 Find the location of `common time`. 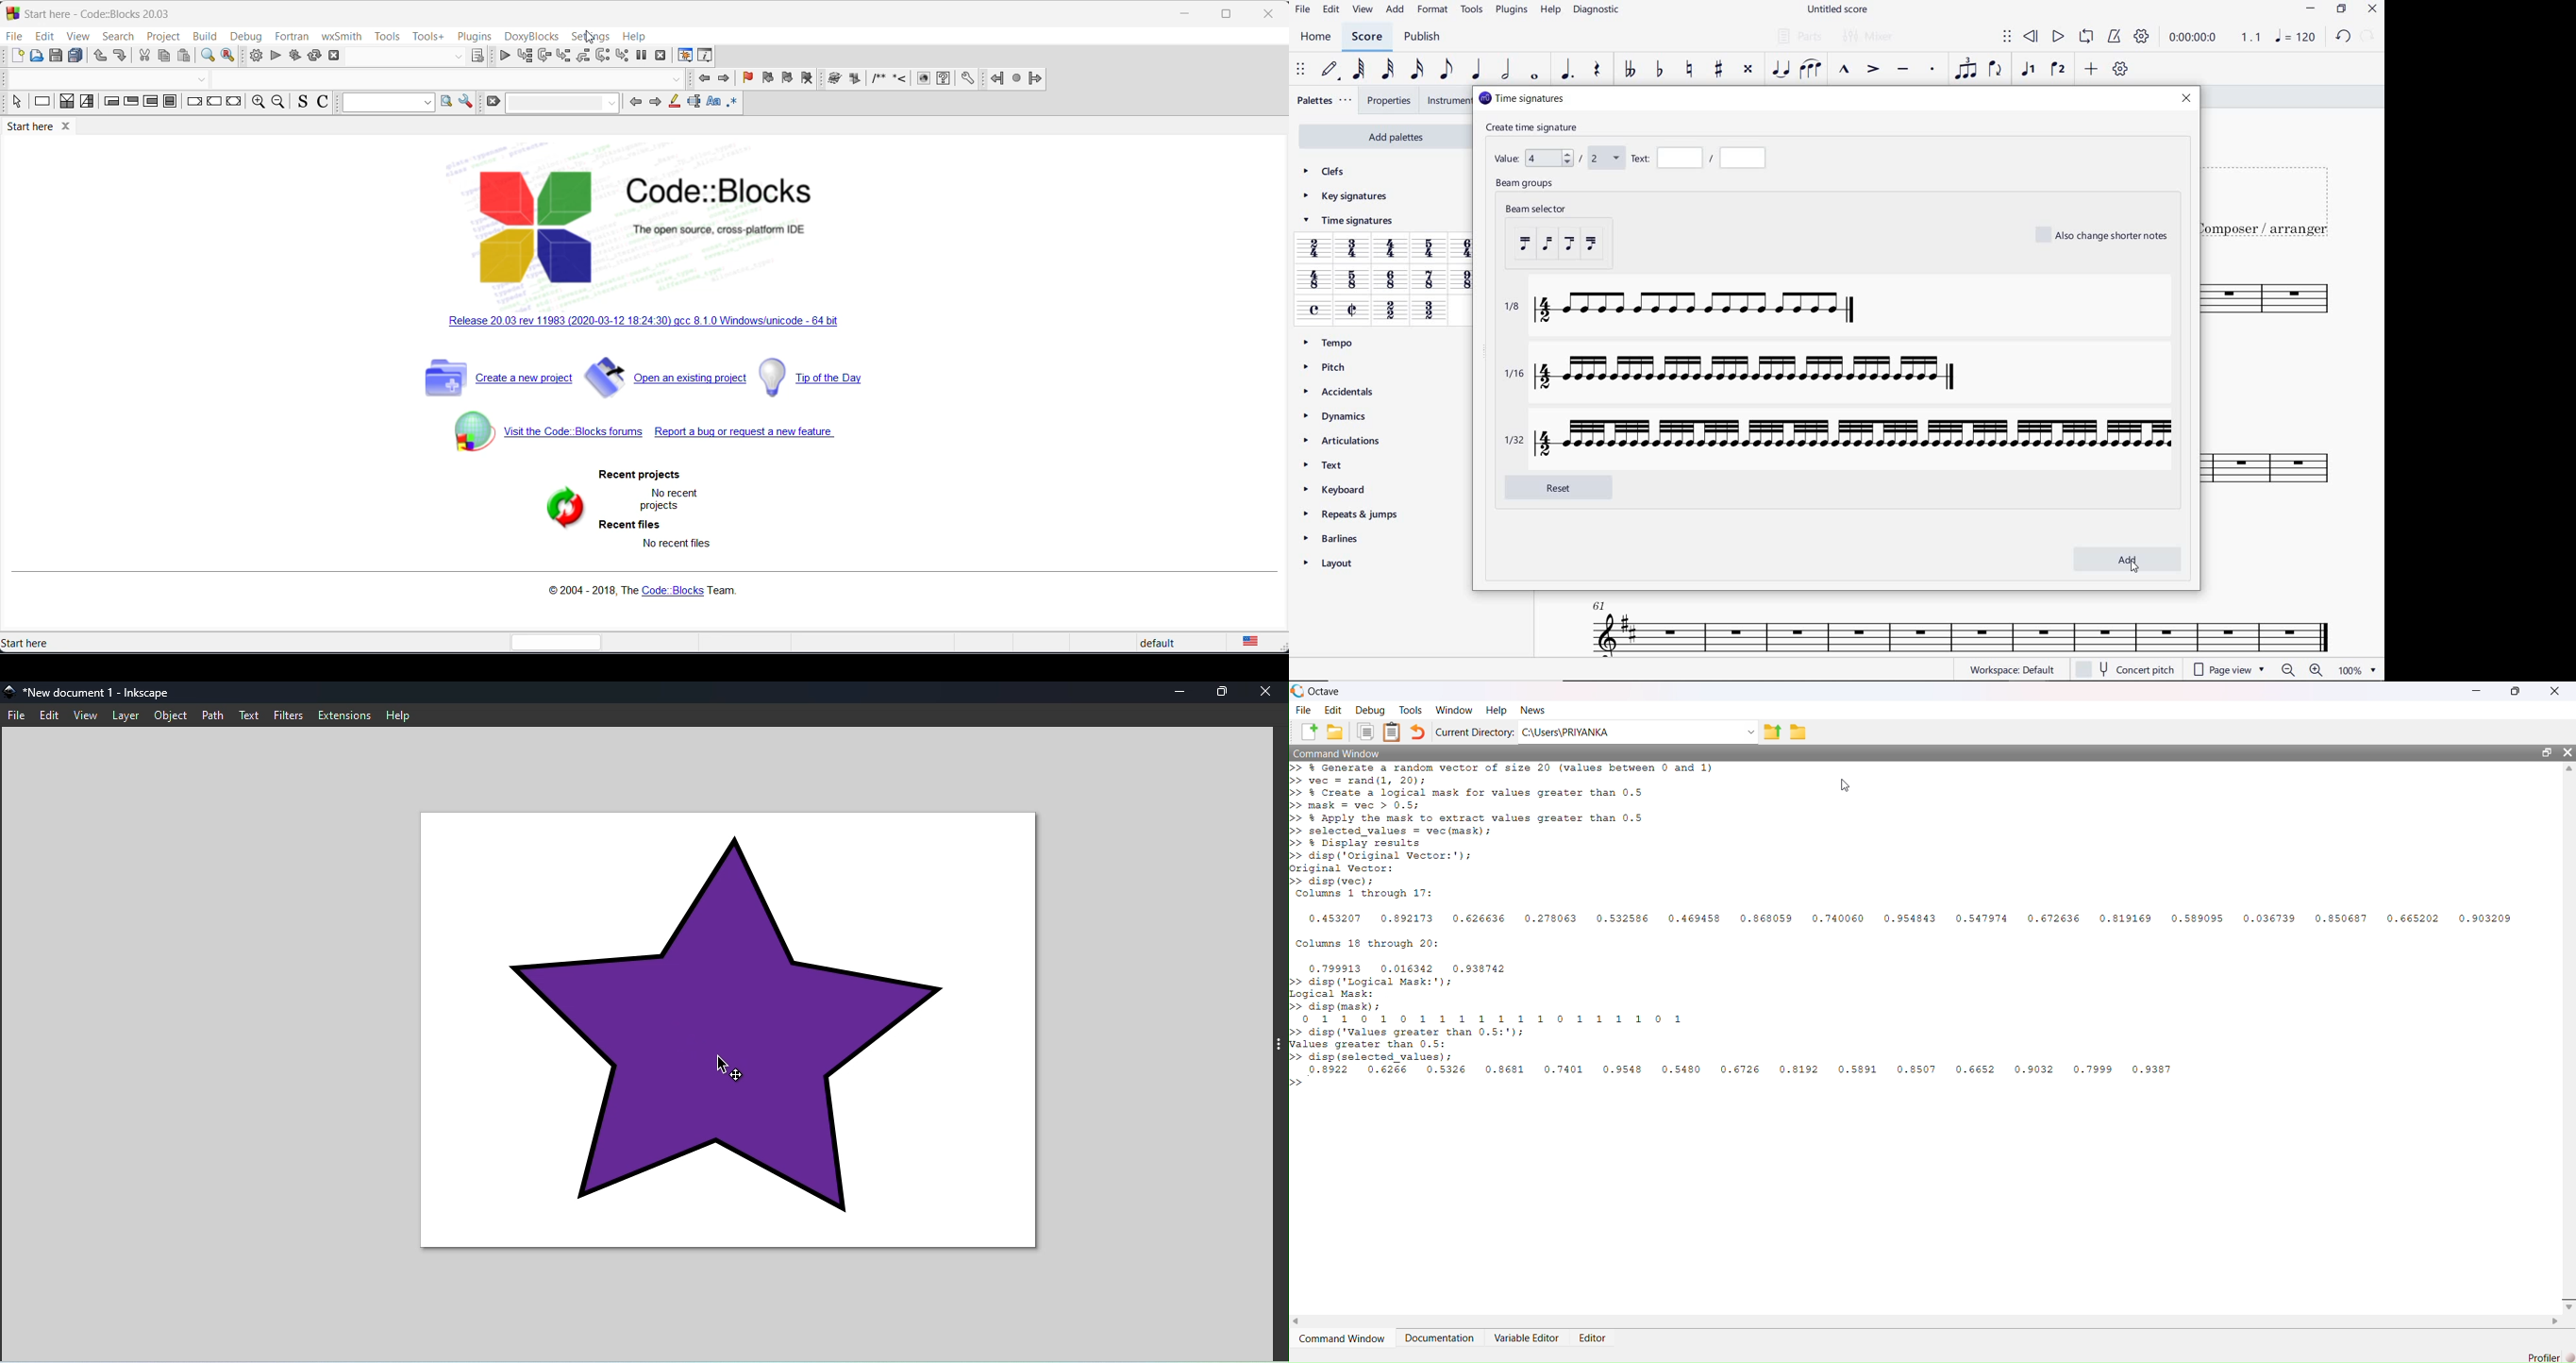

common time is located at coordinates (1315, 310).